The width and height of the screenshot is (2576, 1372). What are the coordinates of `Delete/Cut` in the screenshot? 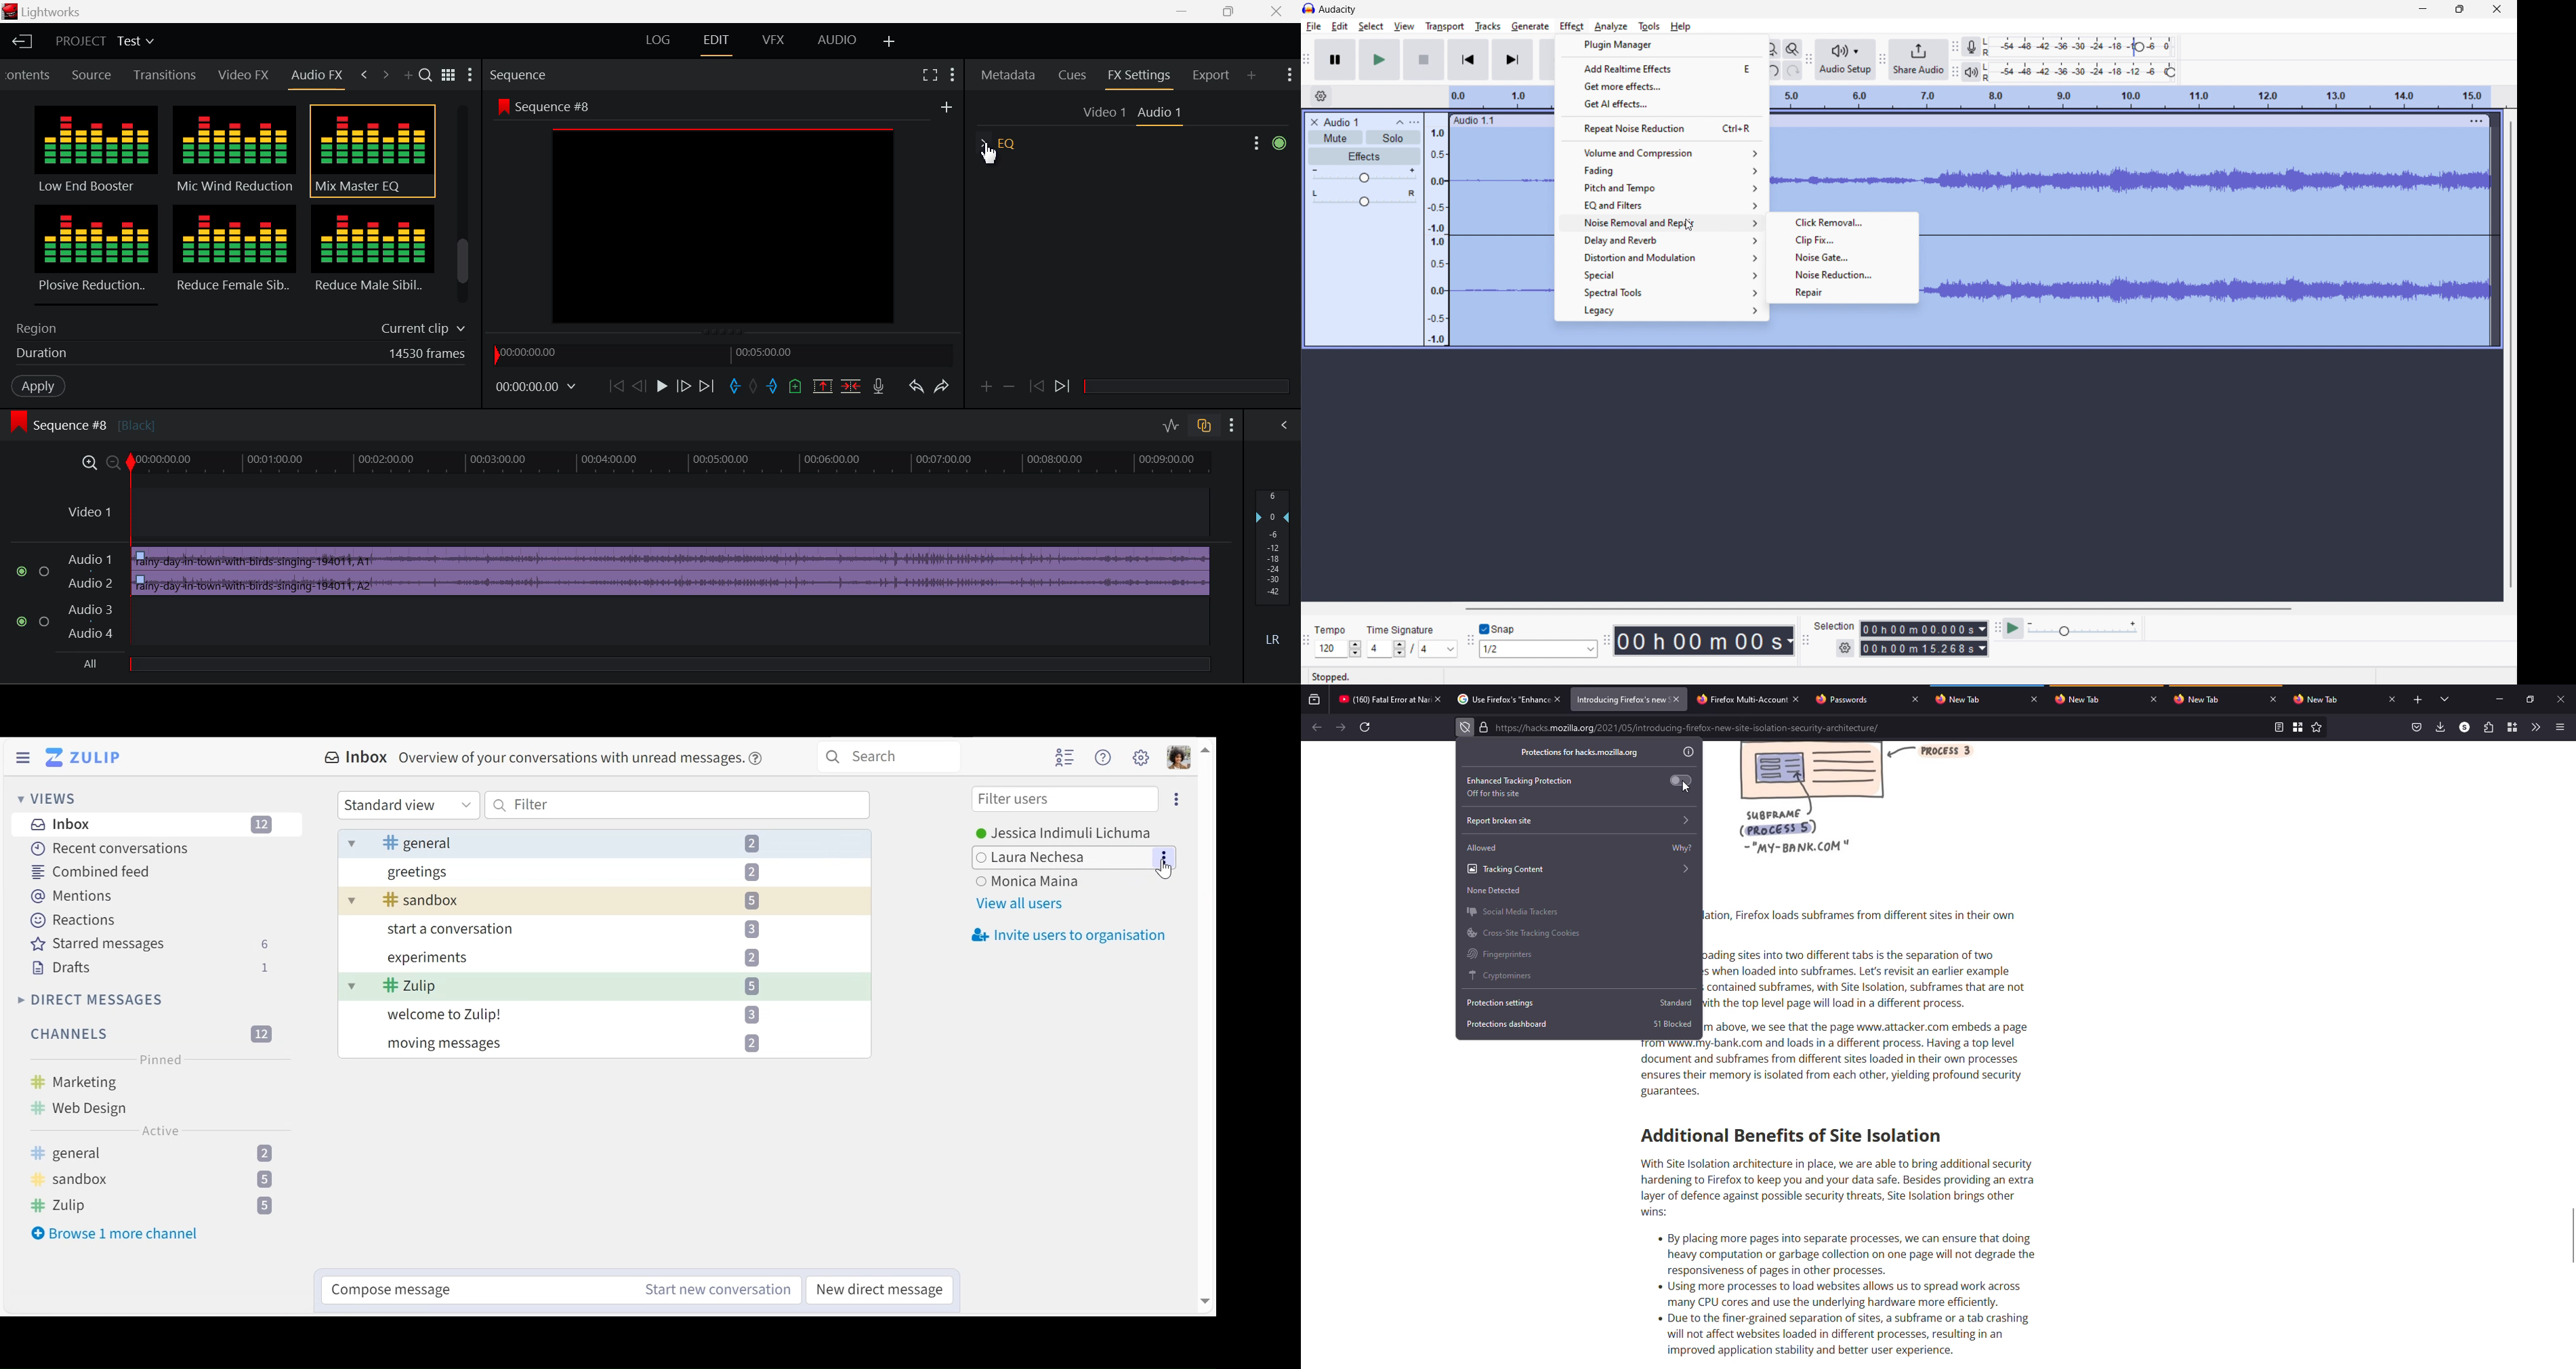 It's located at (853, 387).